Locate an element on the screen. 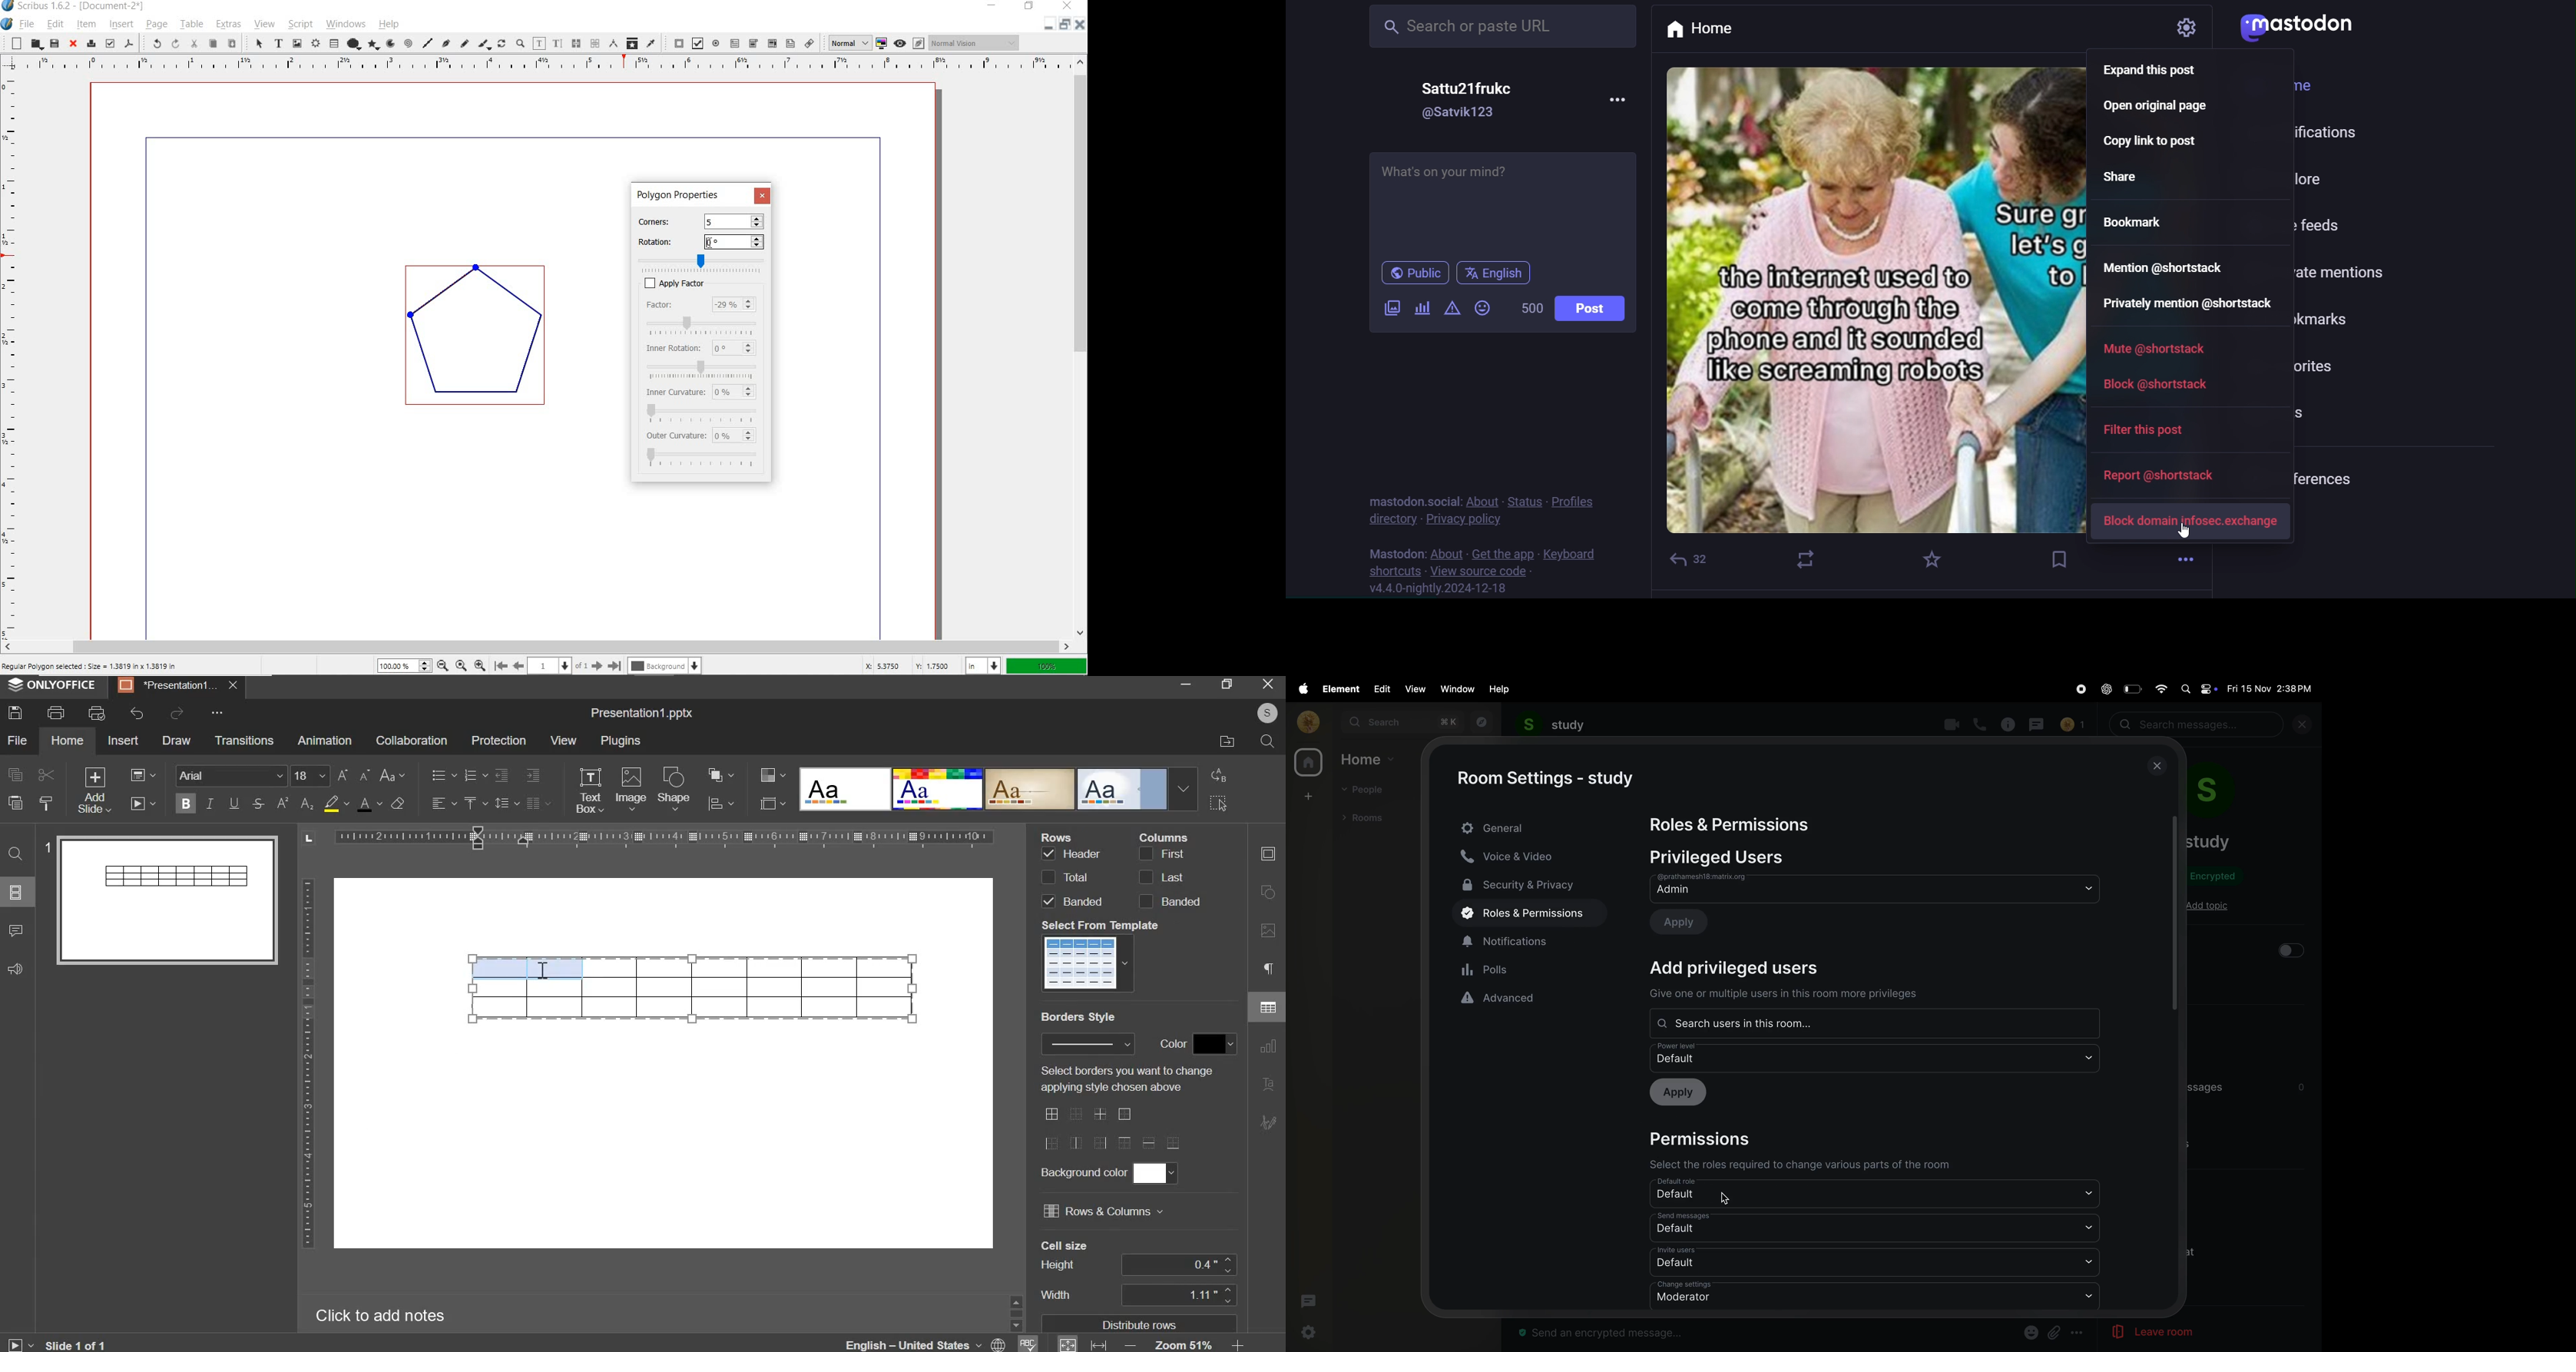  undo is located at coordinates (137, 713).